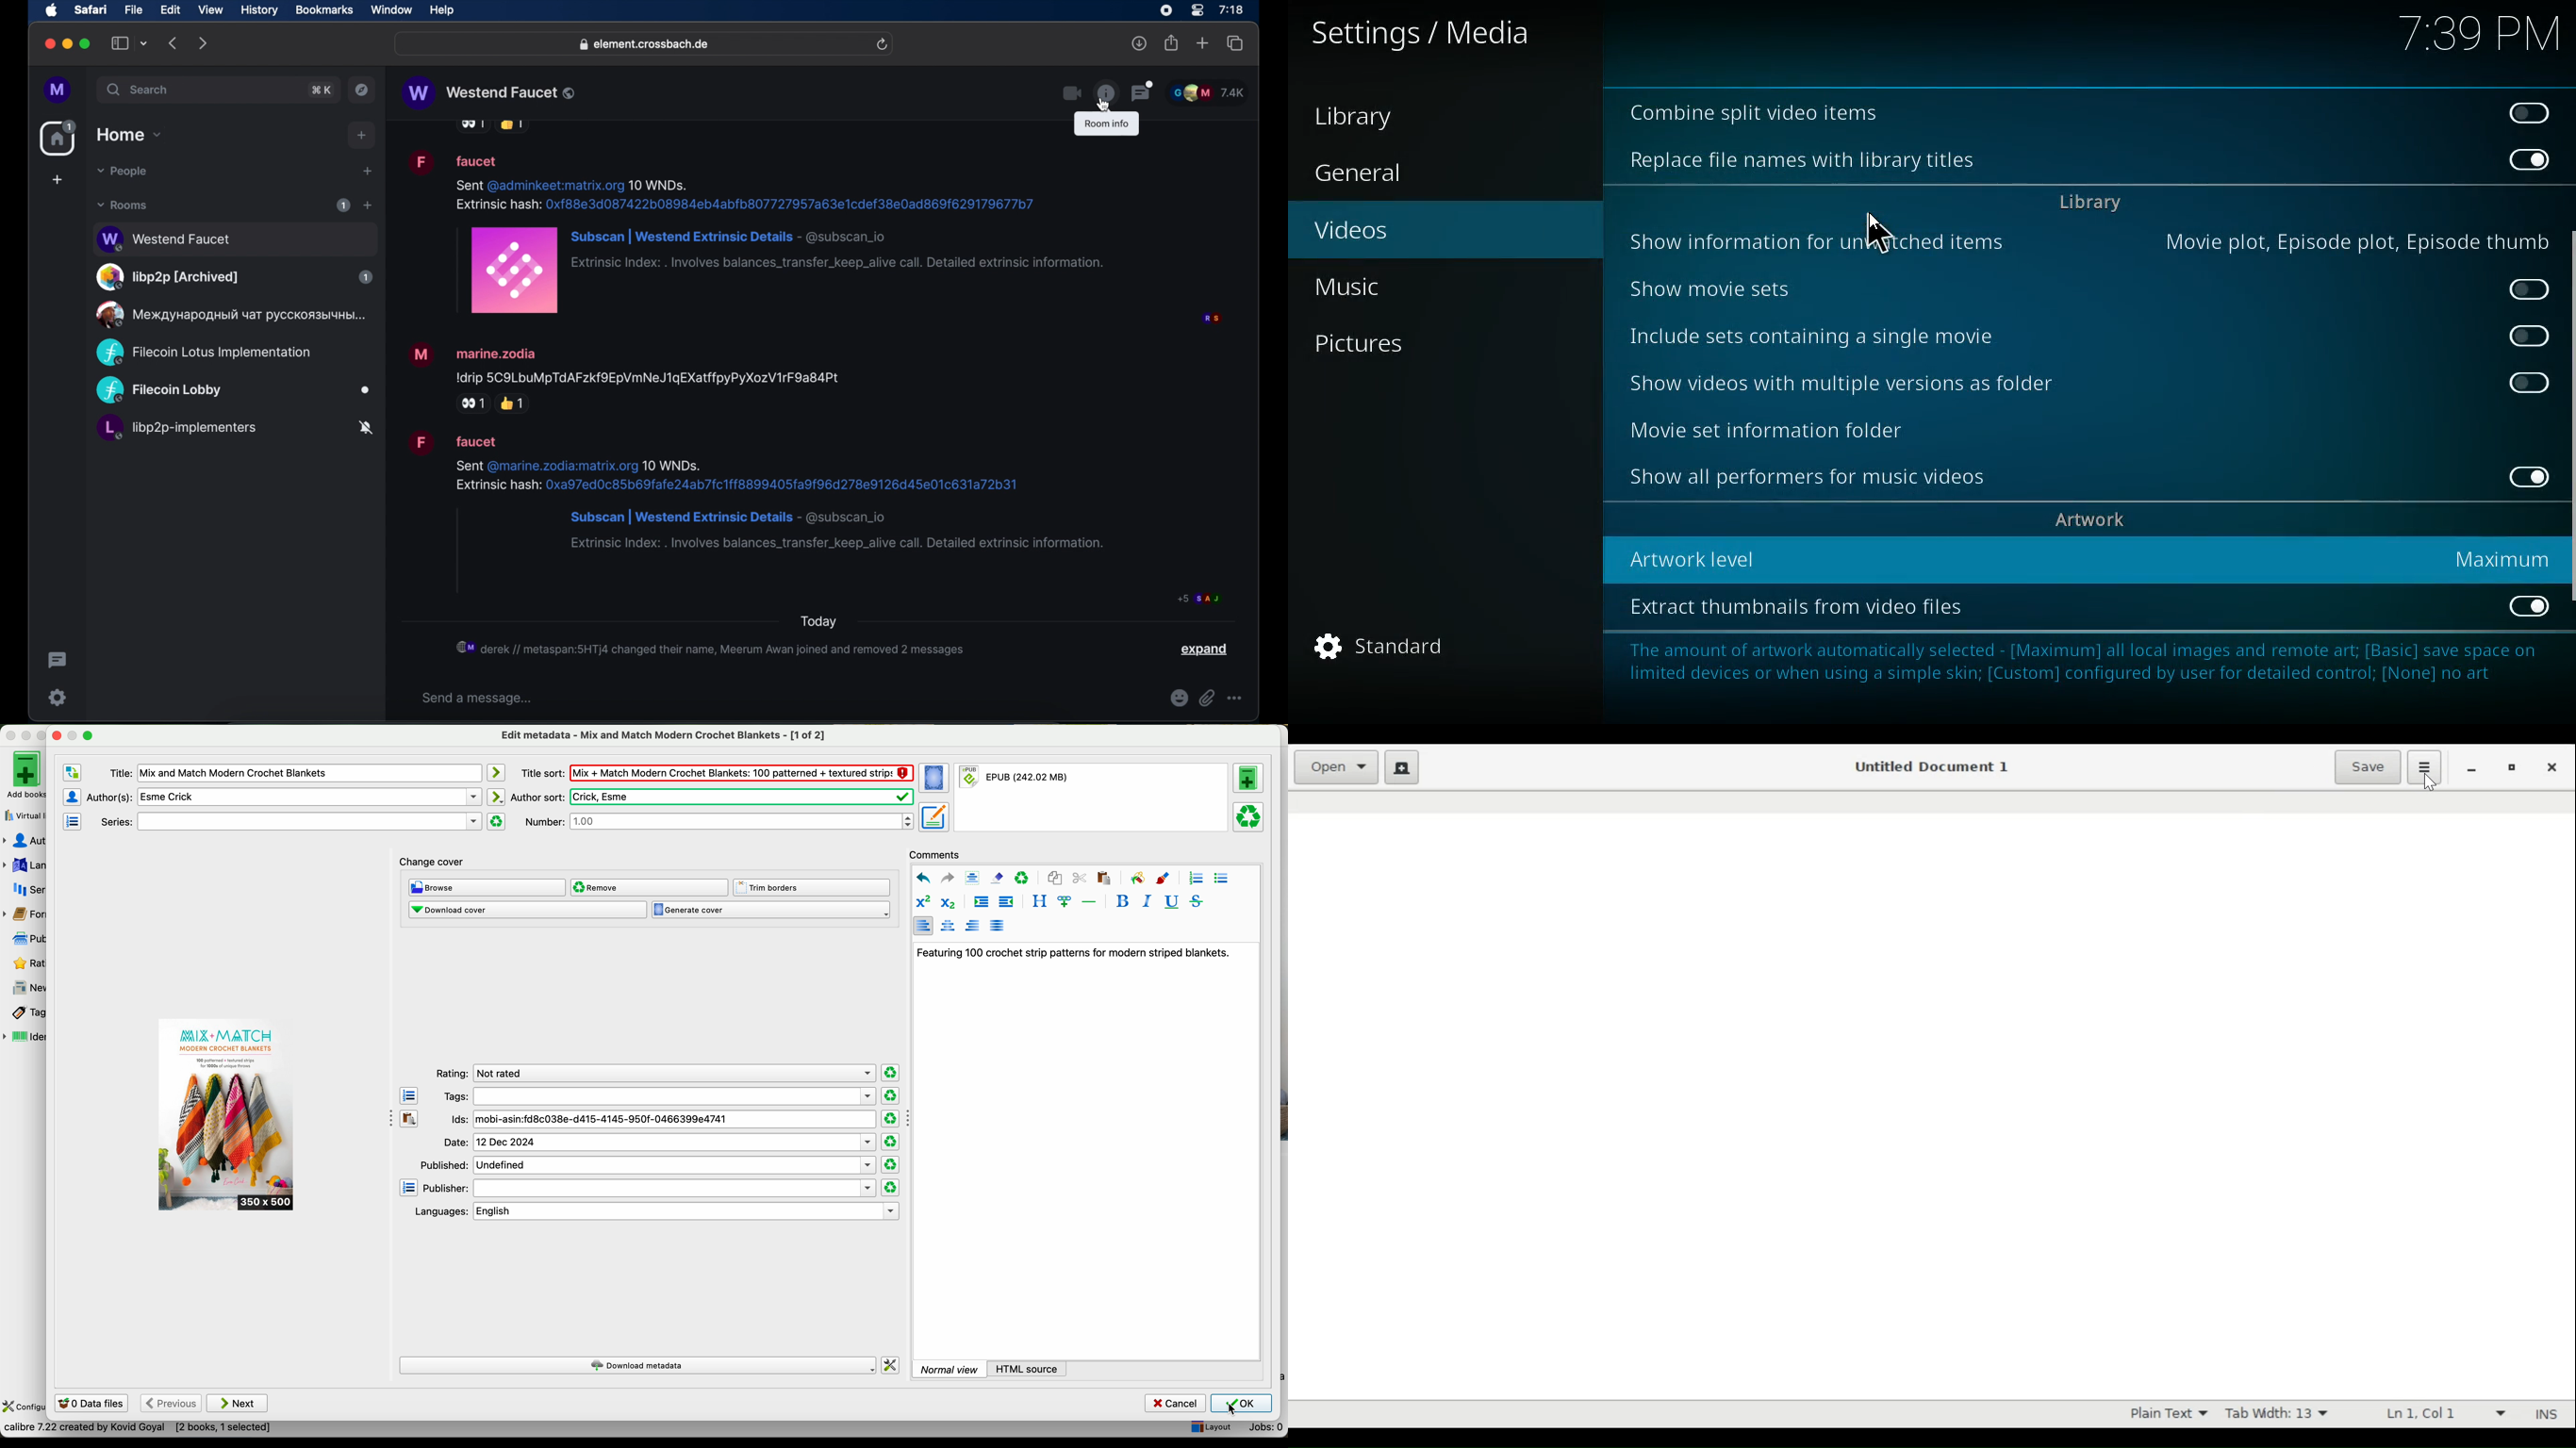 The image size is (2576, 1456). I want to click on combine split video items, so click(1758, 114).